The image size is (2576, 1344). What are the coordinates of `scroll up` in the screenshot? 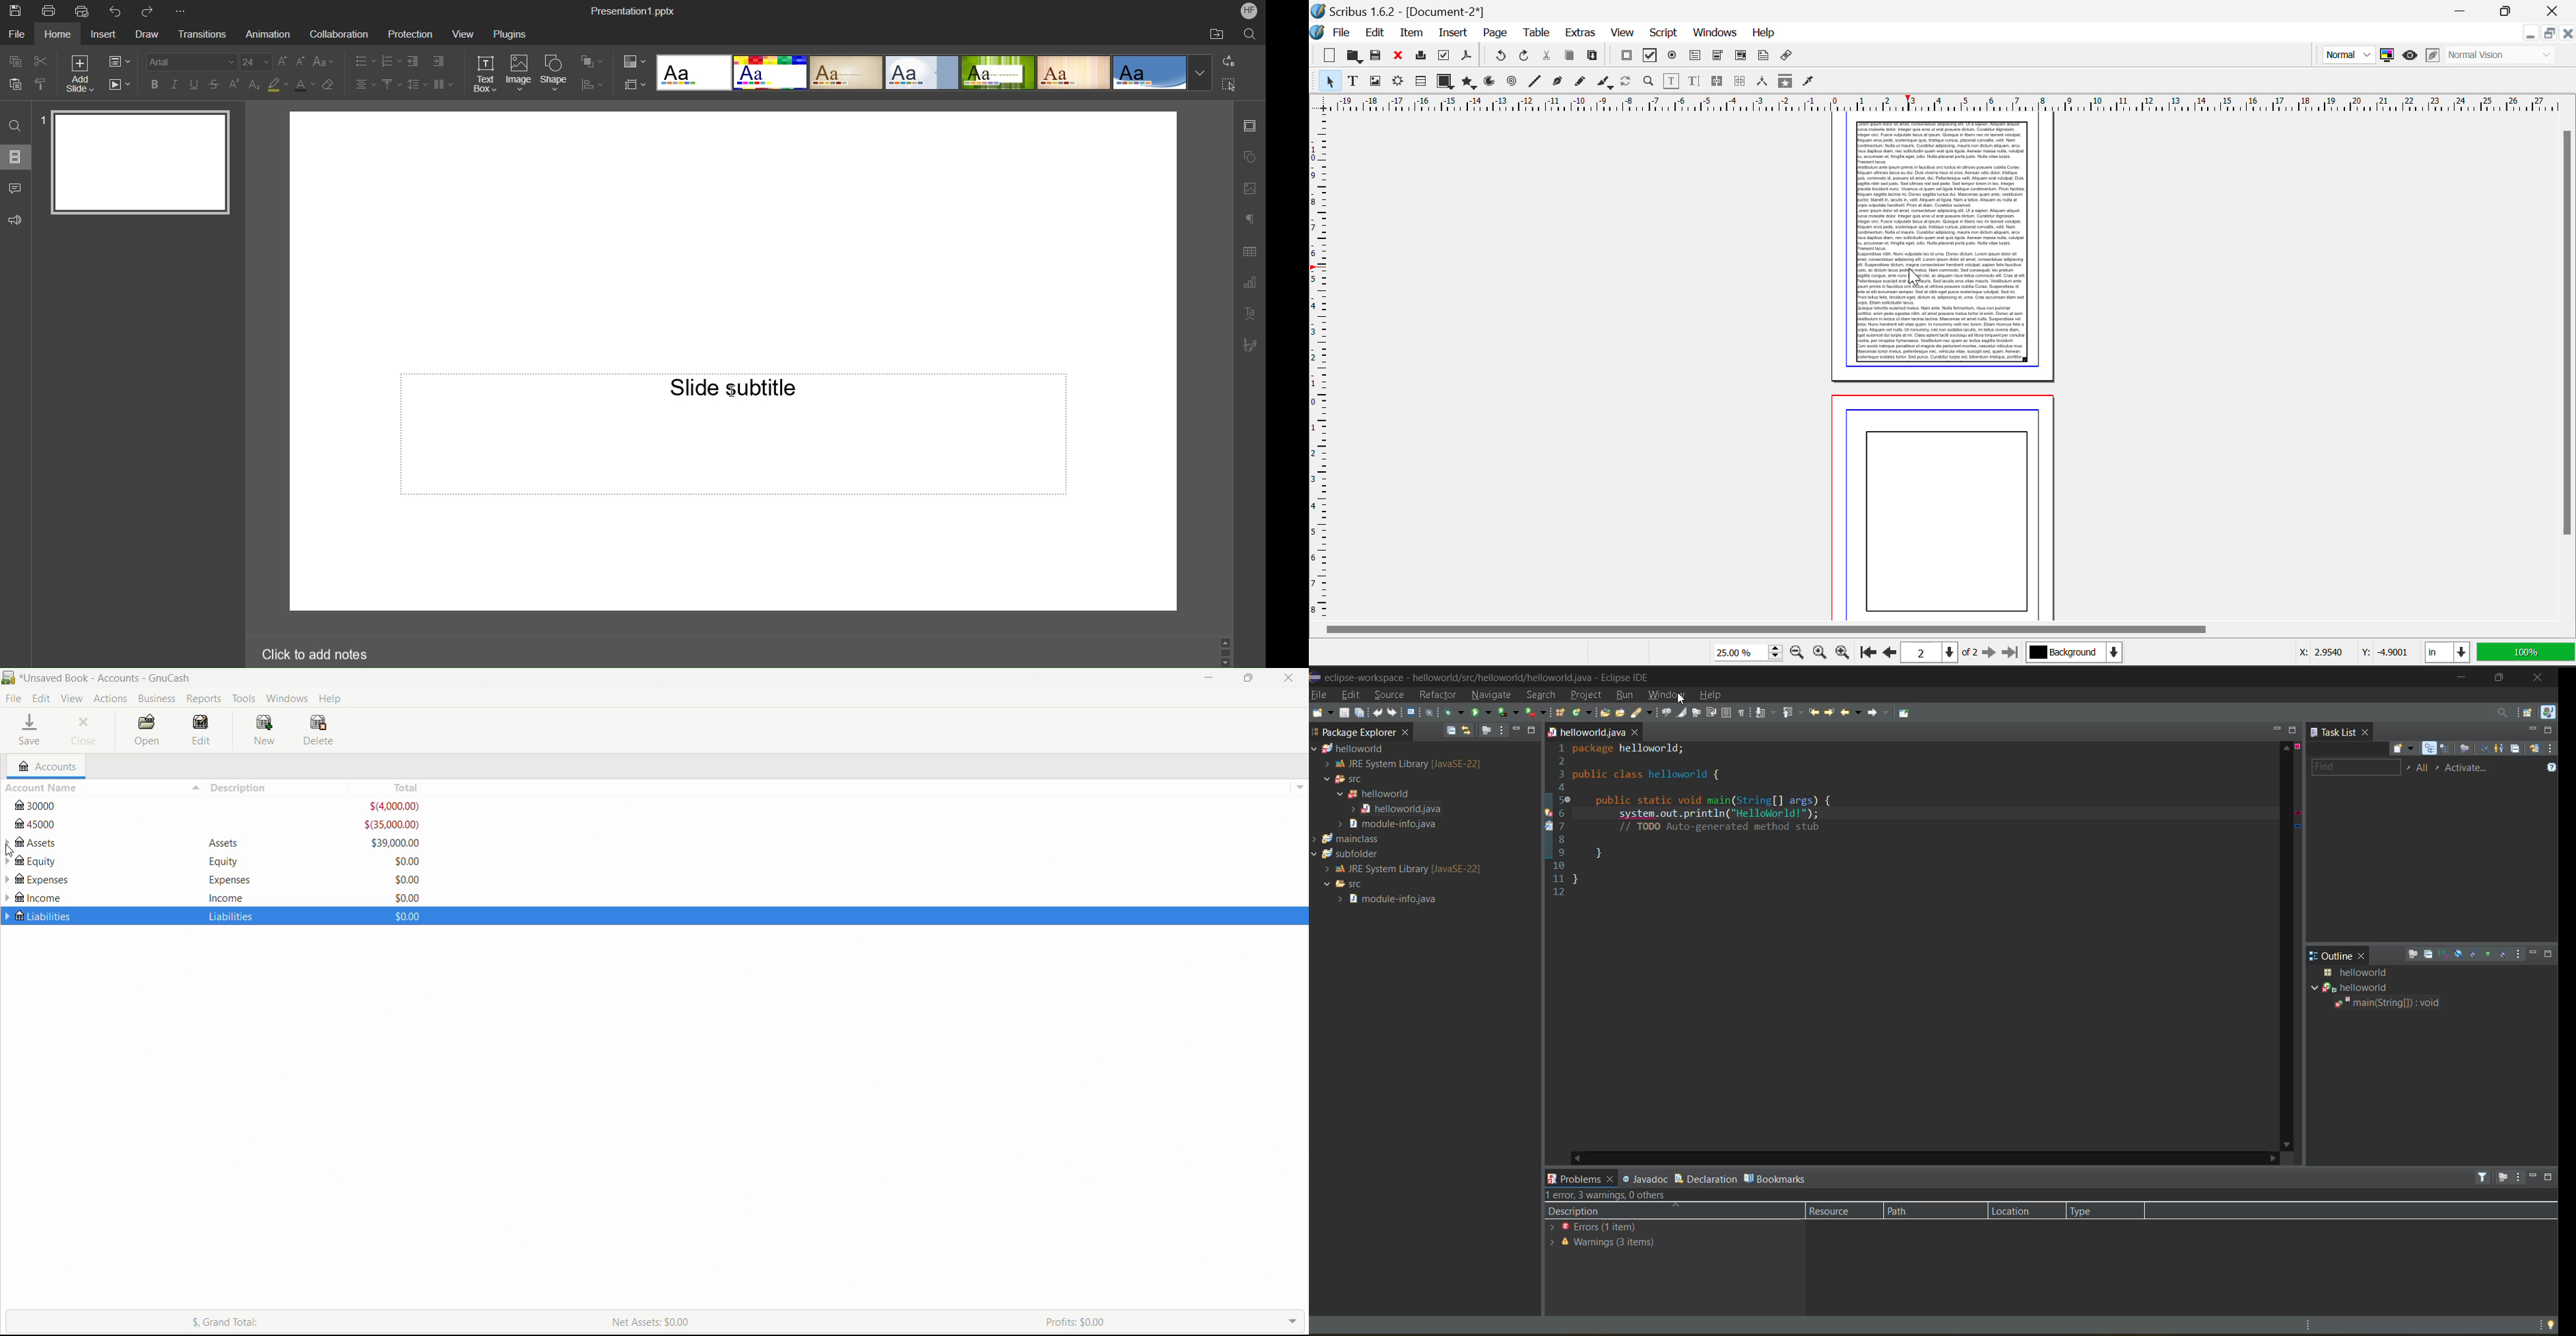 It's located at (1225, 641).